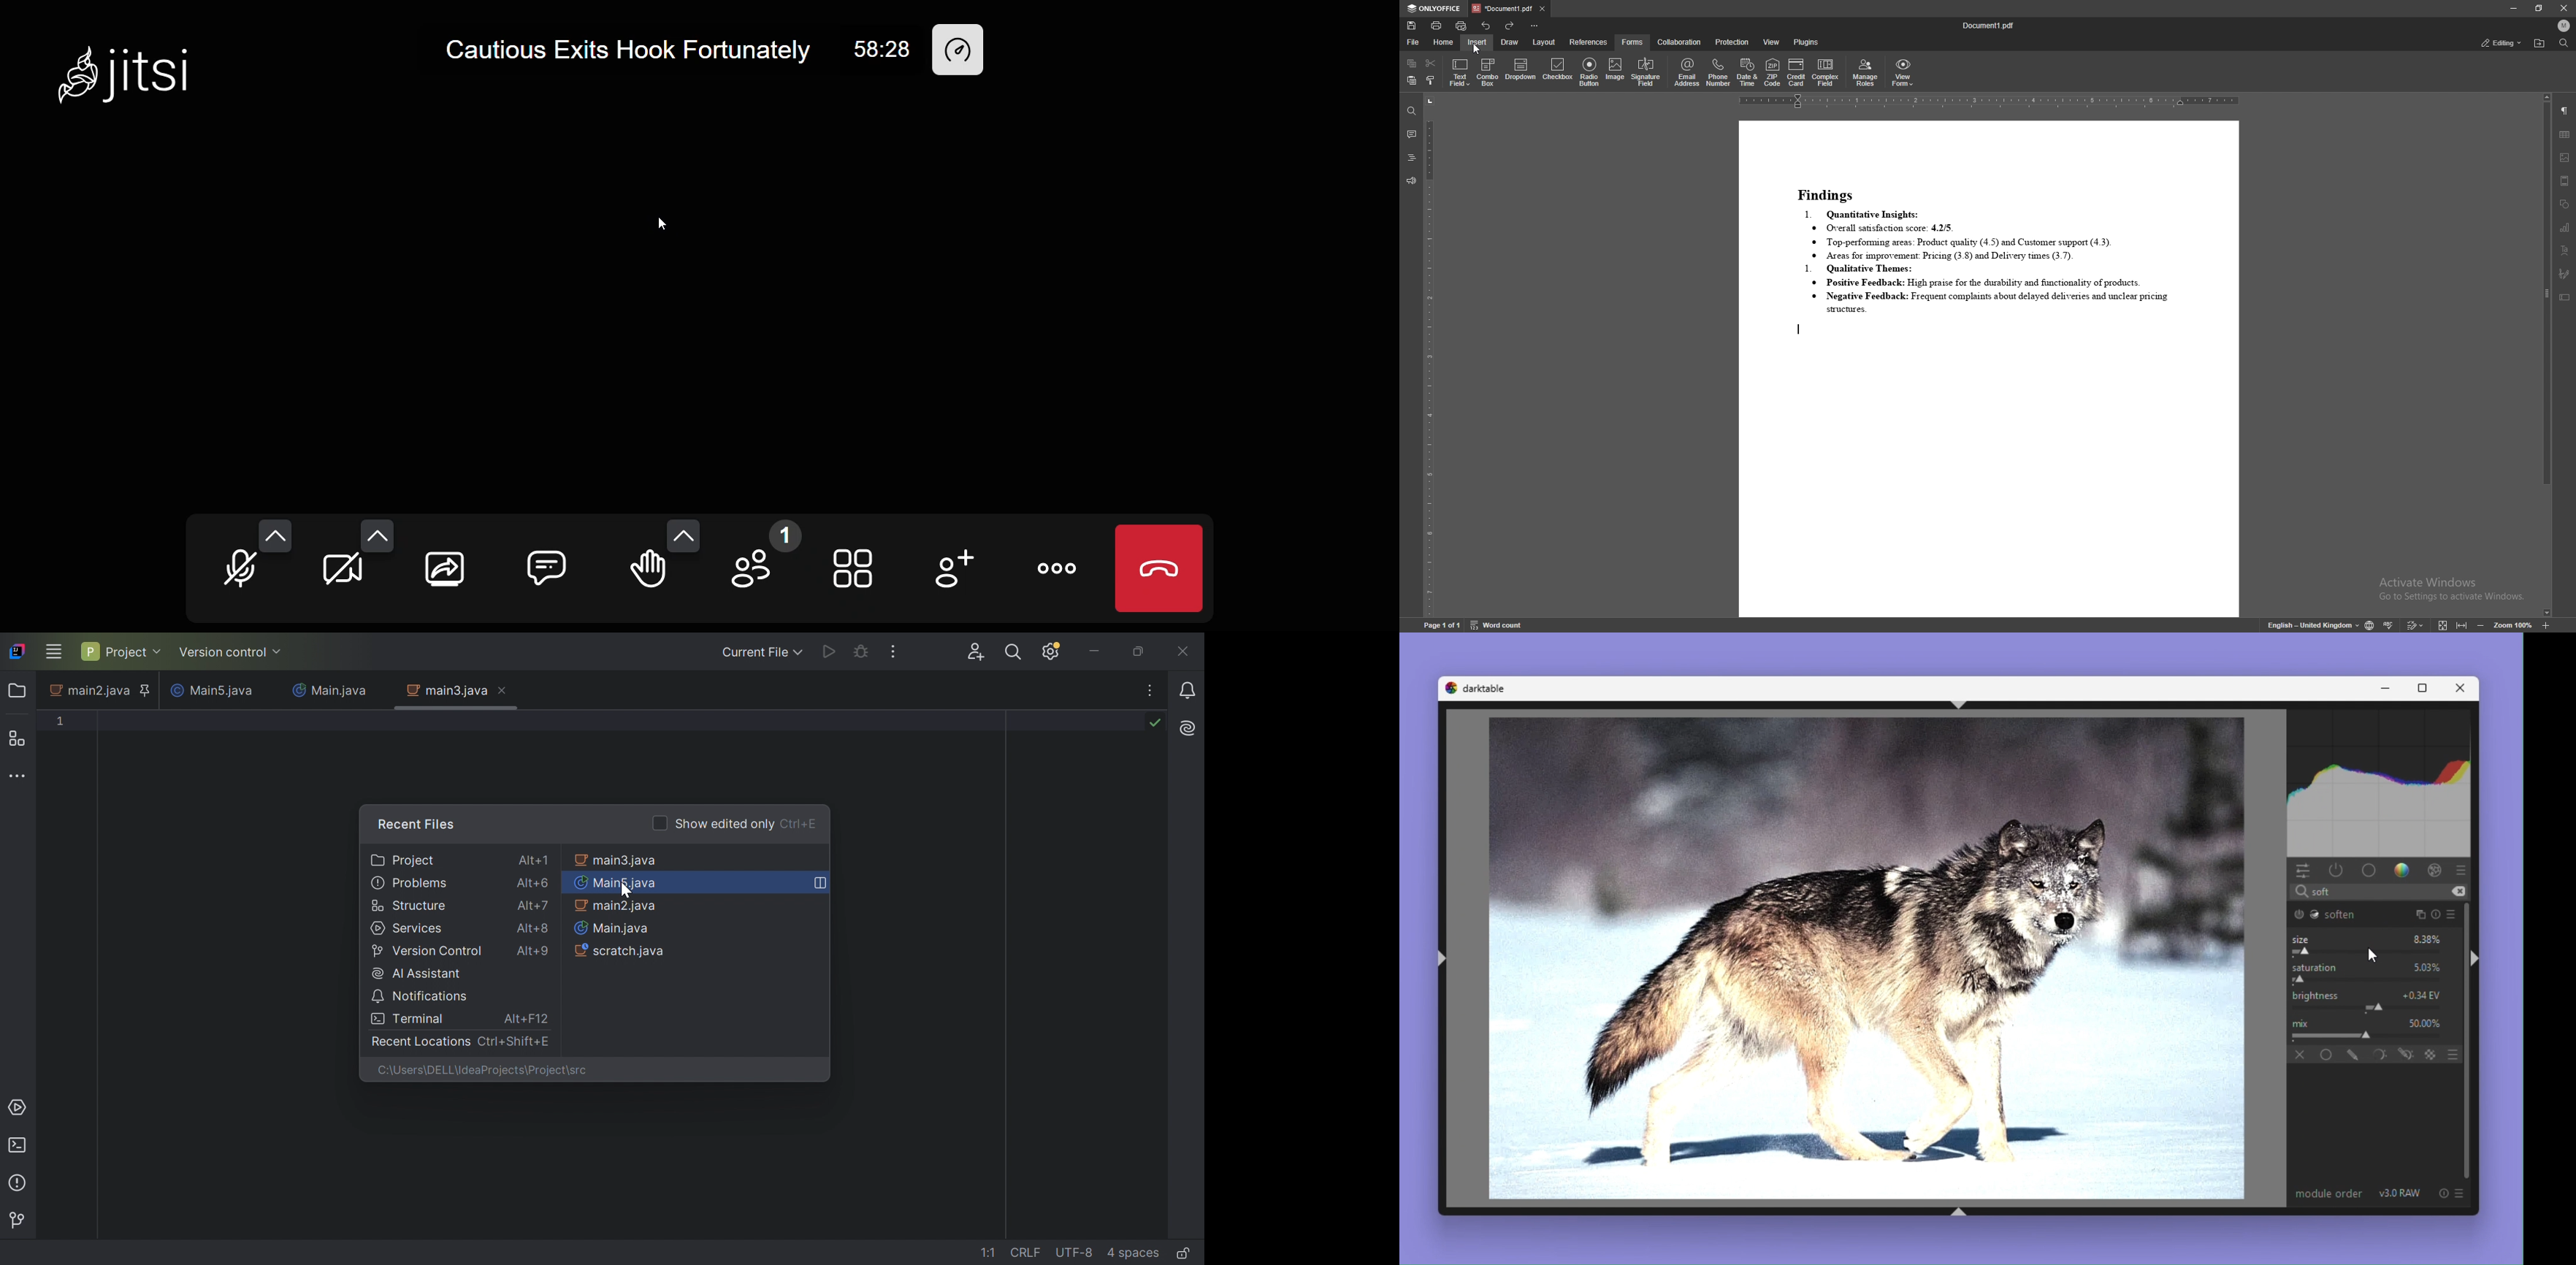 The width and height of the screenshot is (2576, 1288). Describe the element at coordinates (2337, 870) in the screenshot. I see `Show only active modules` at that location.